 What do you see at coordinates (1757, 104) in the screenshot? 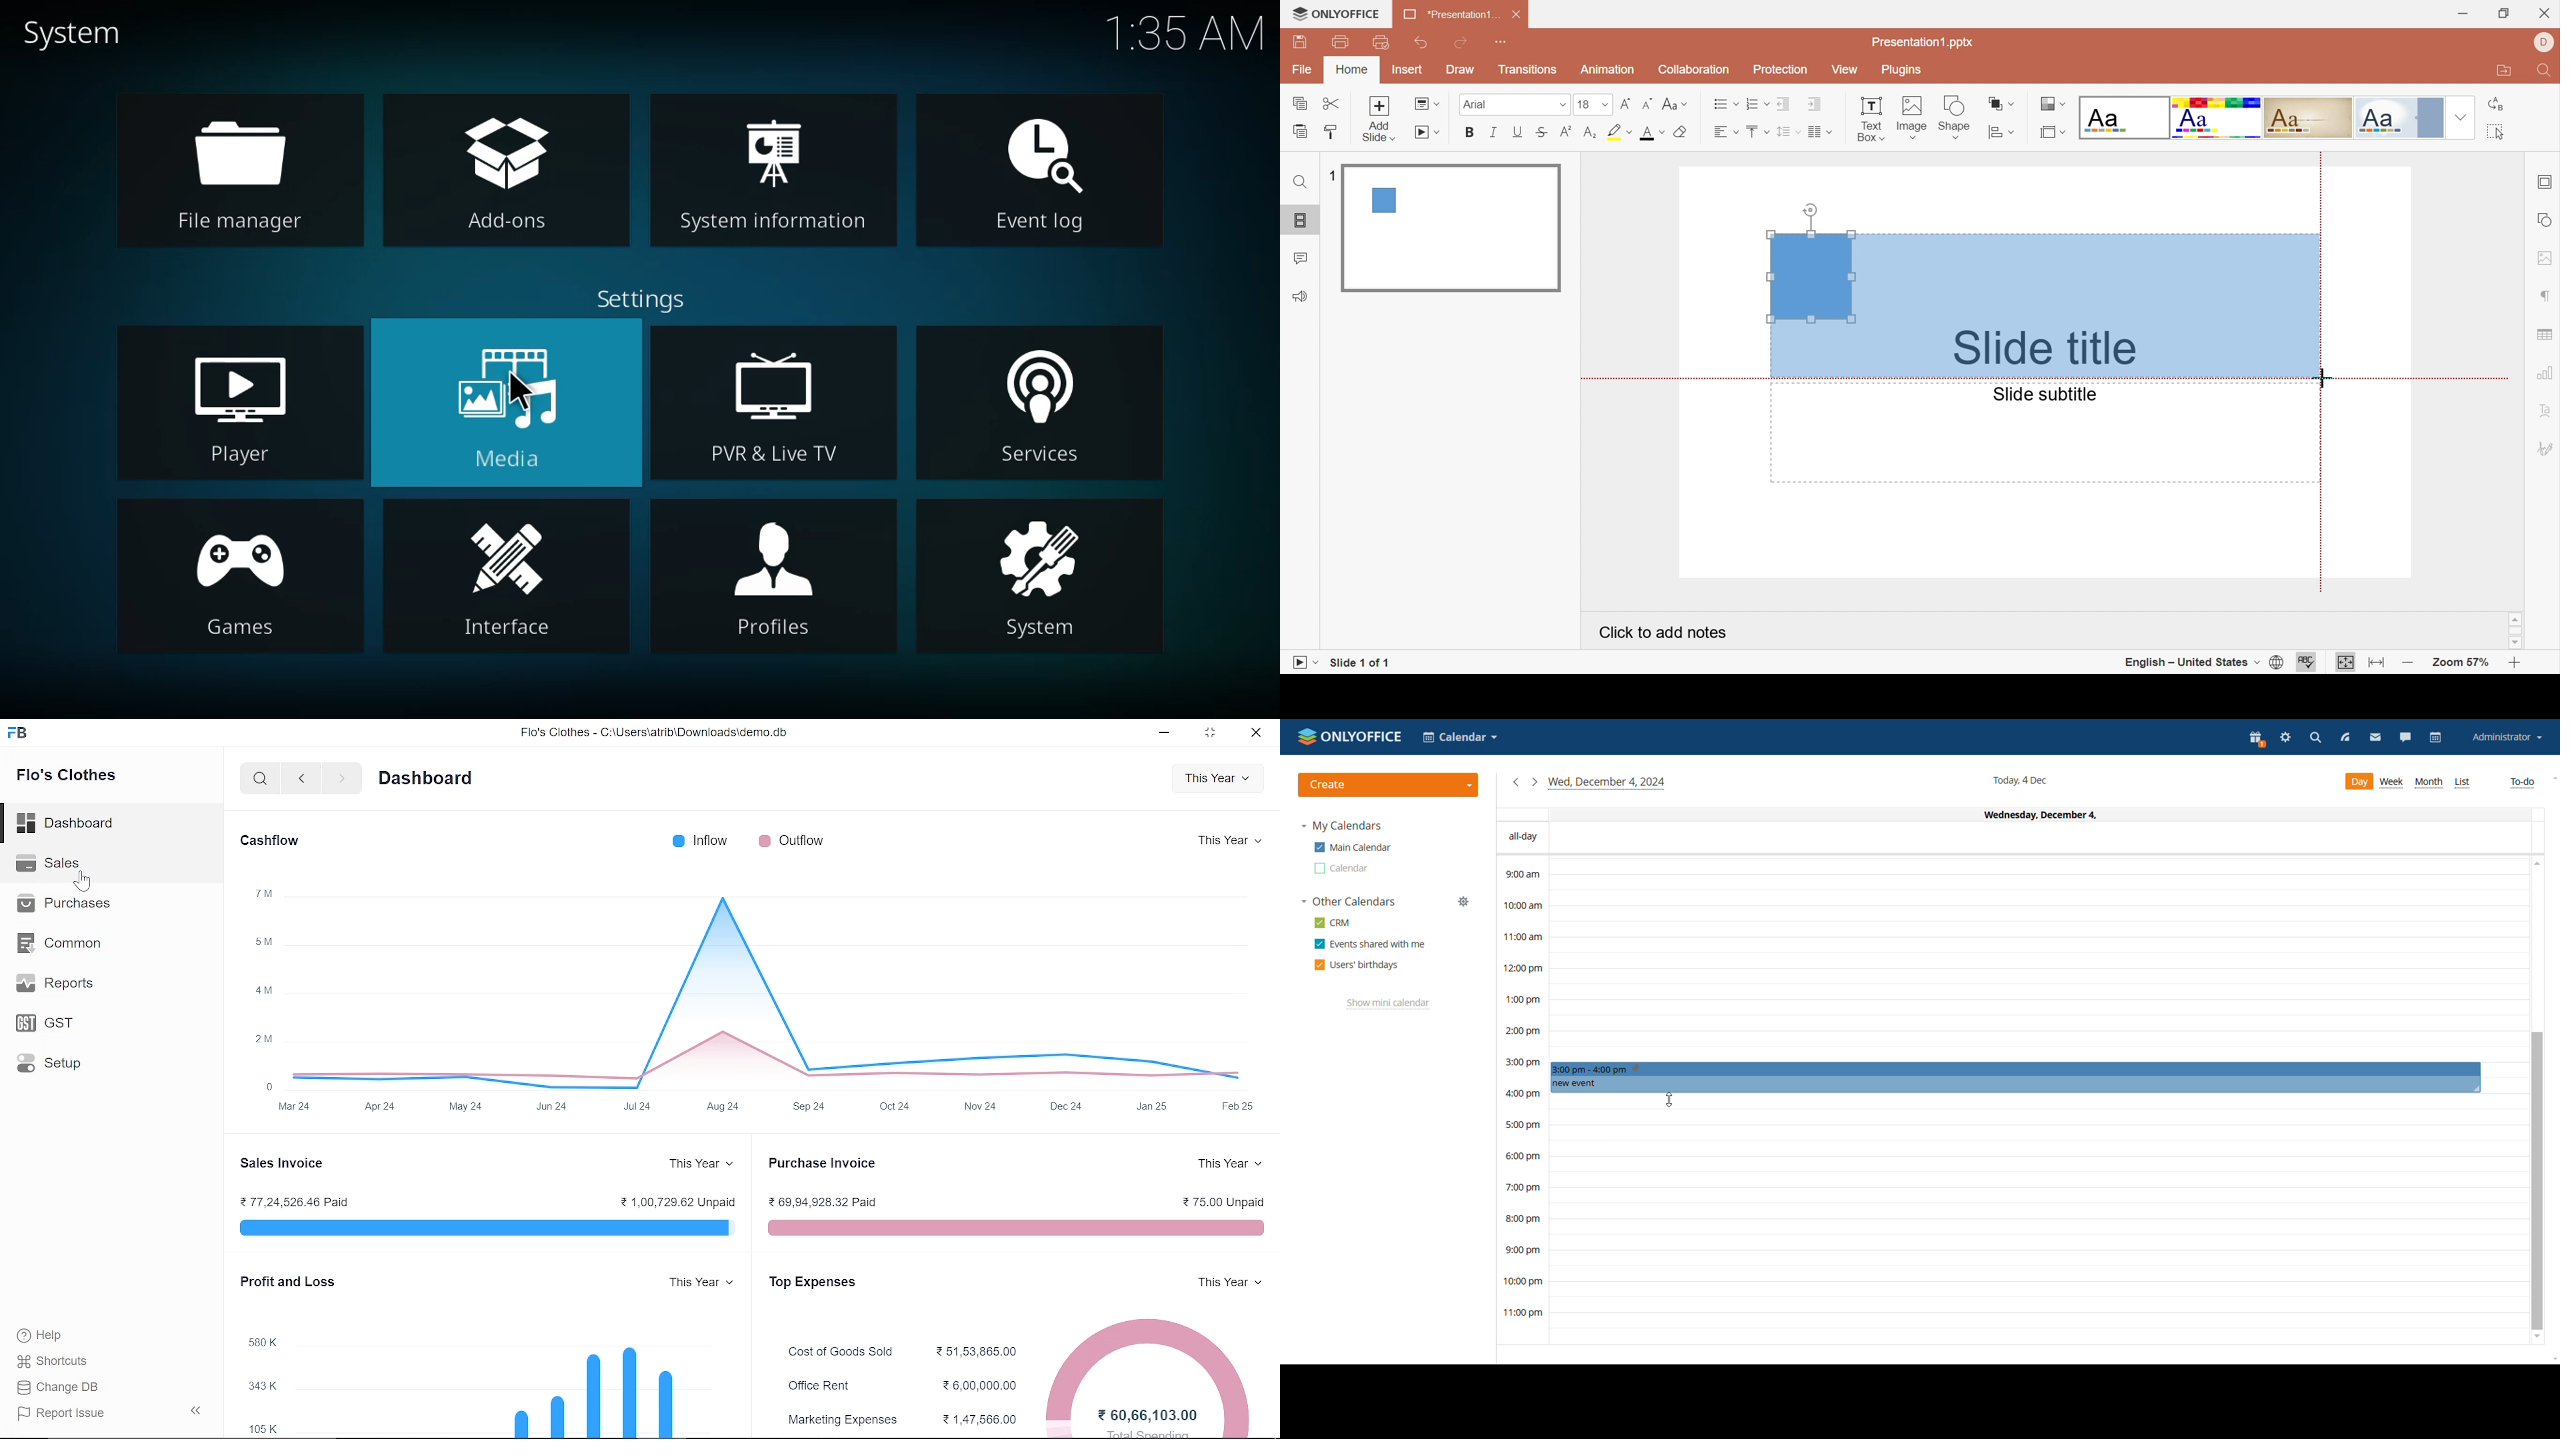
I see `Numbering` at bounding box center [1757, 104].